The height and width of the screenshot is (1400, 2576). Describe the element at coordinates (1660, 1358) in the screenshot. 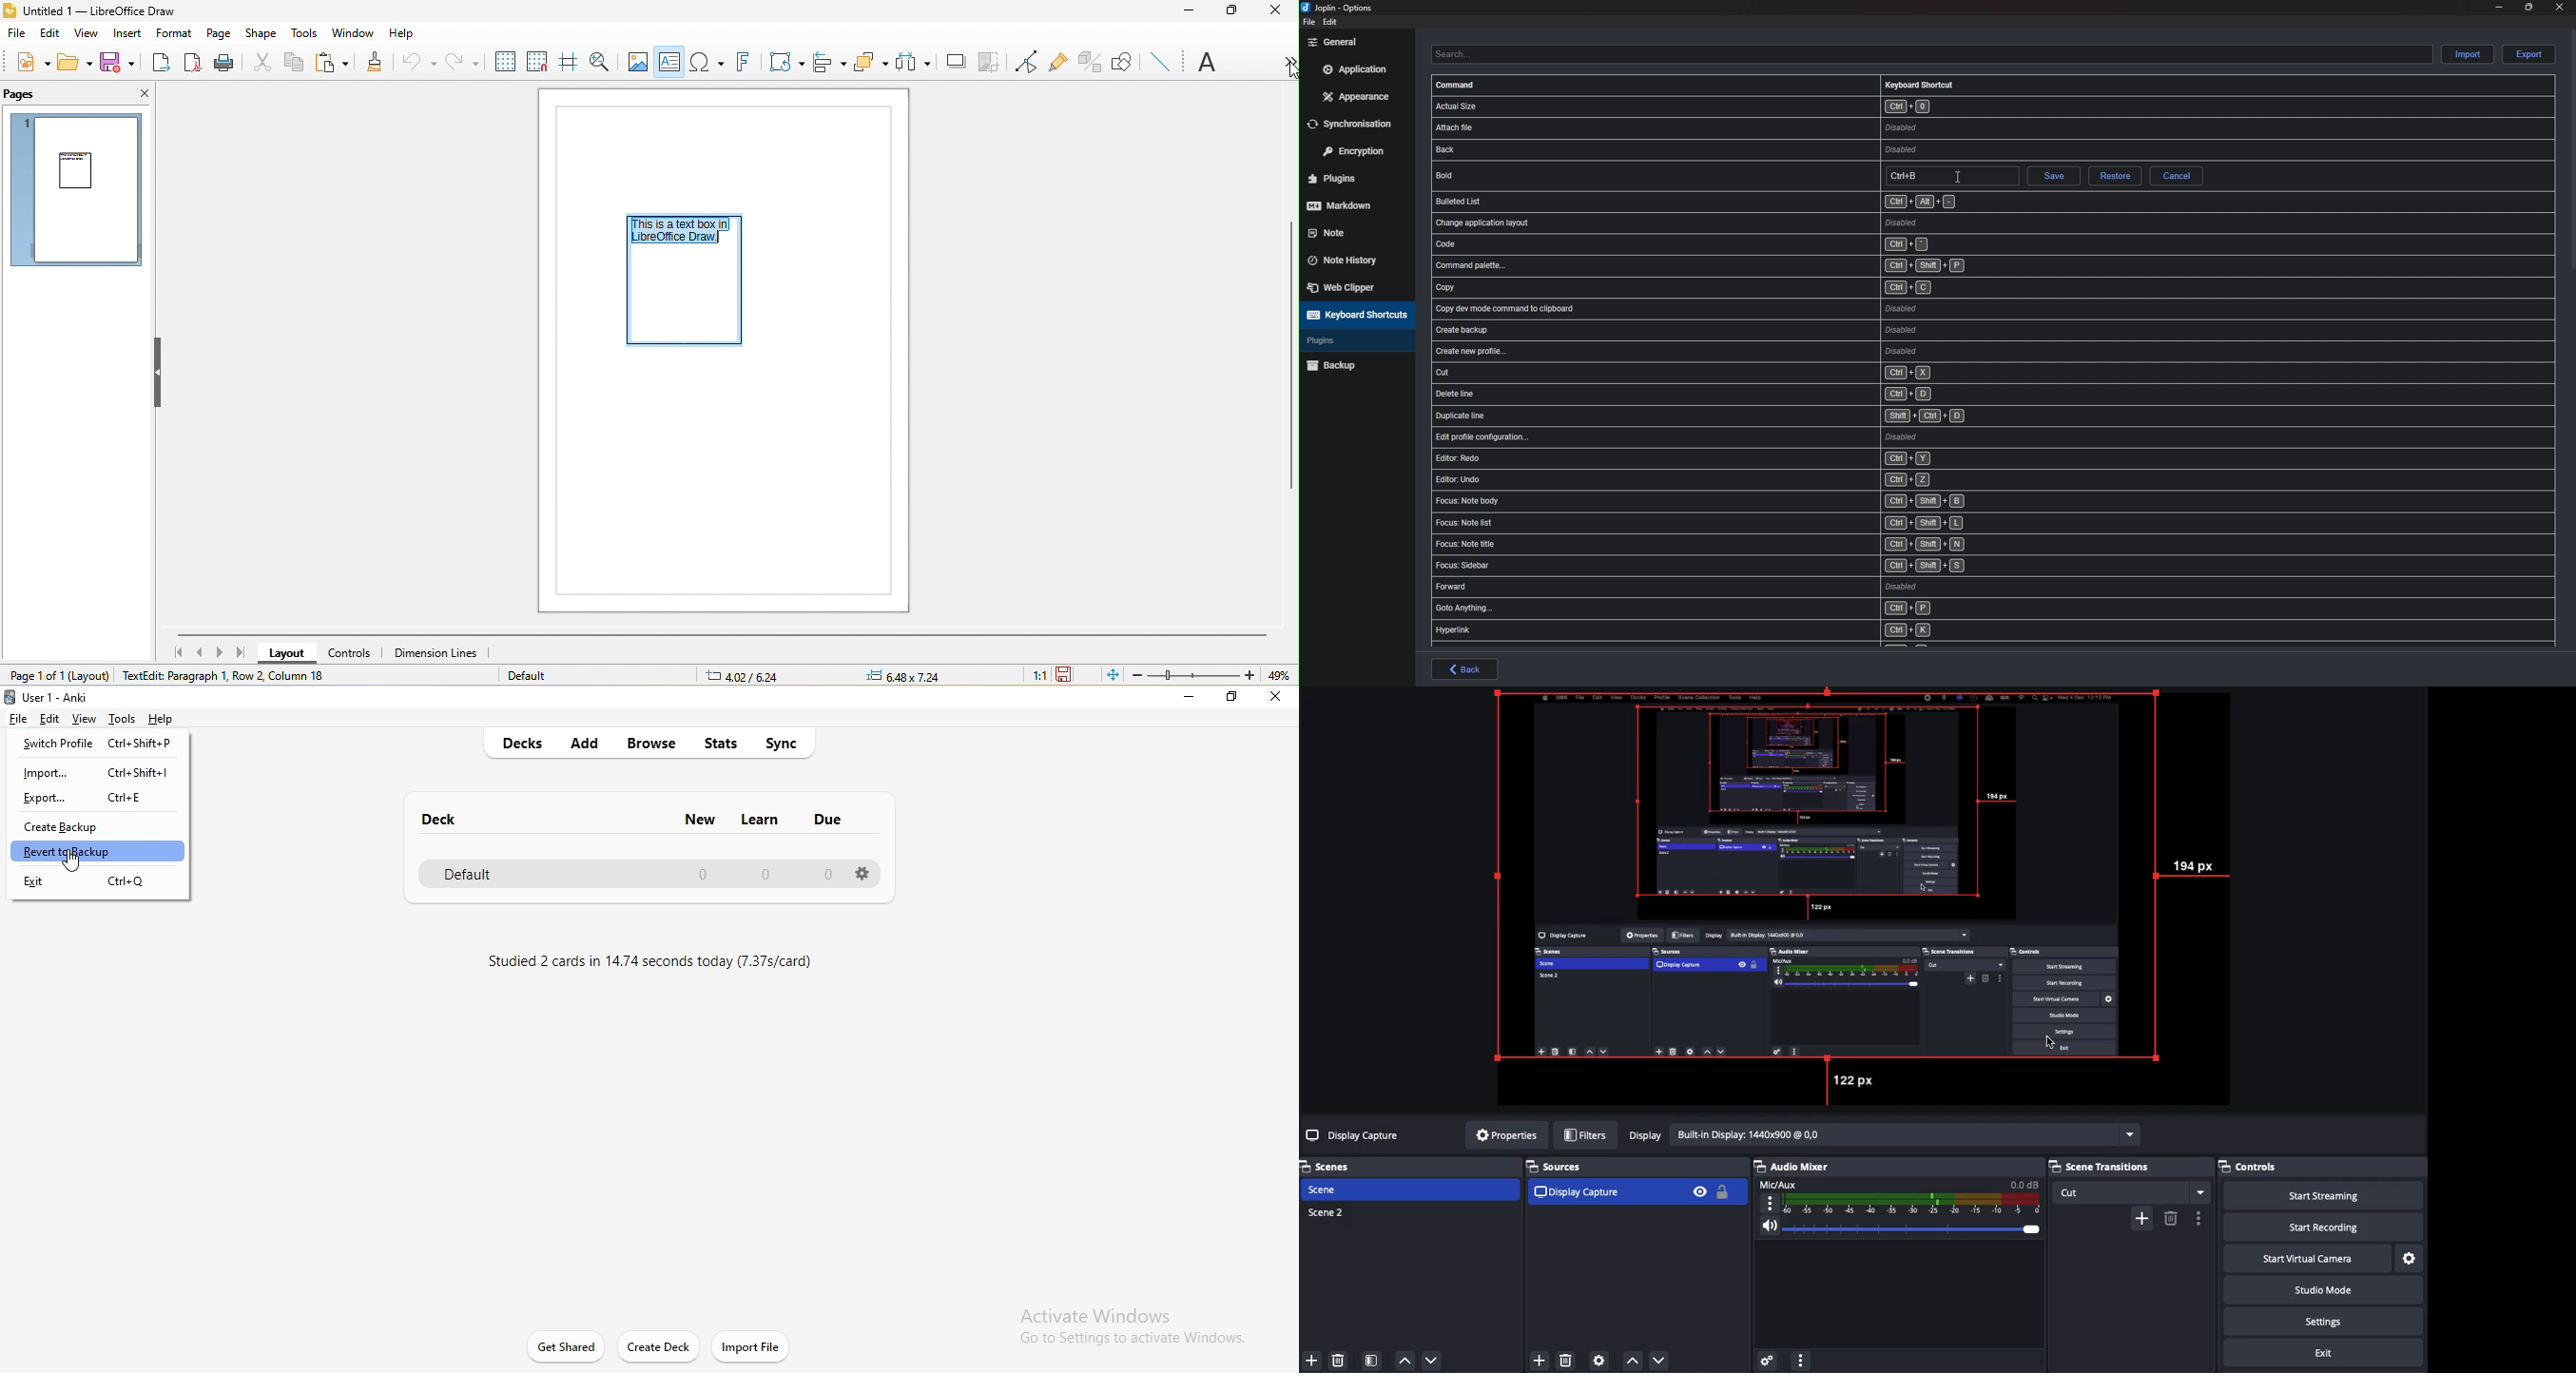

I see `Down` at that location.